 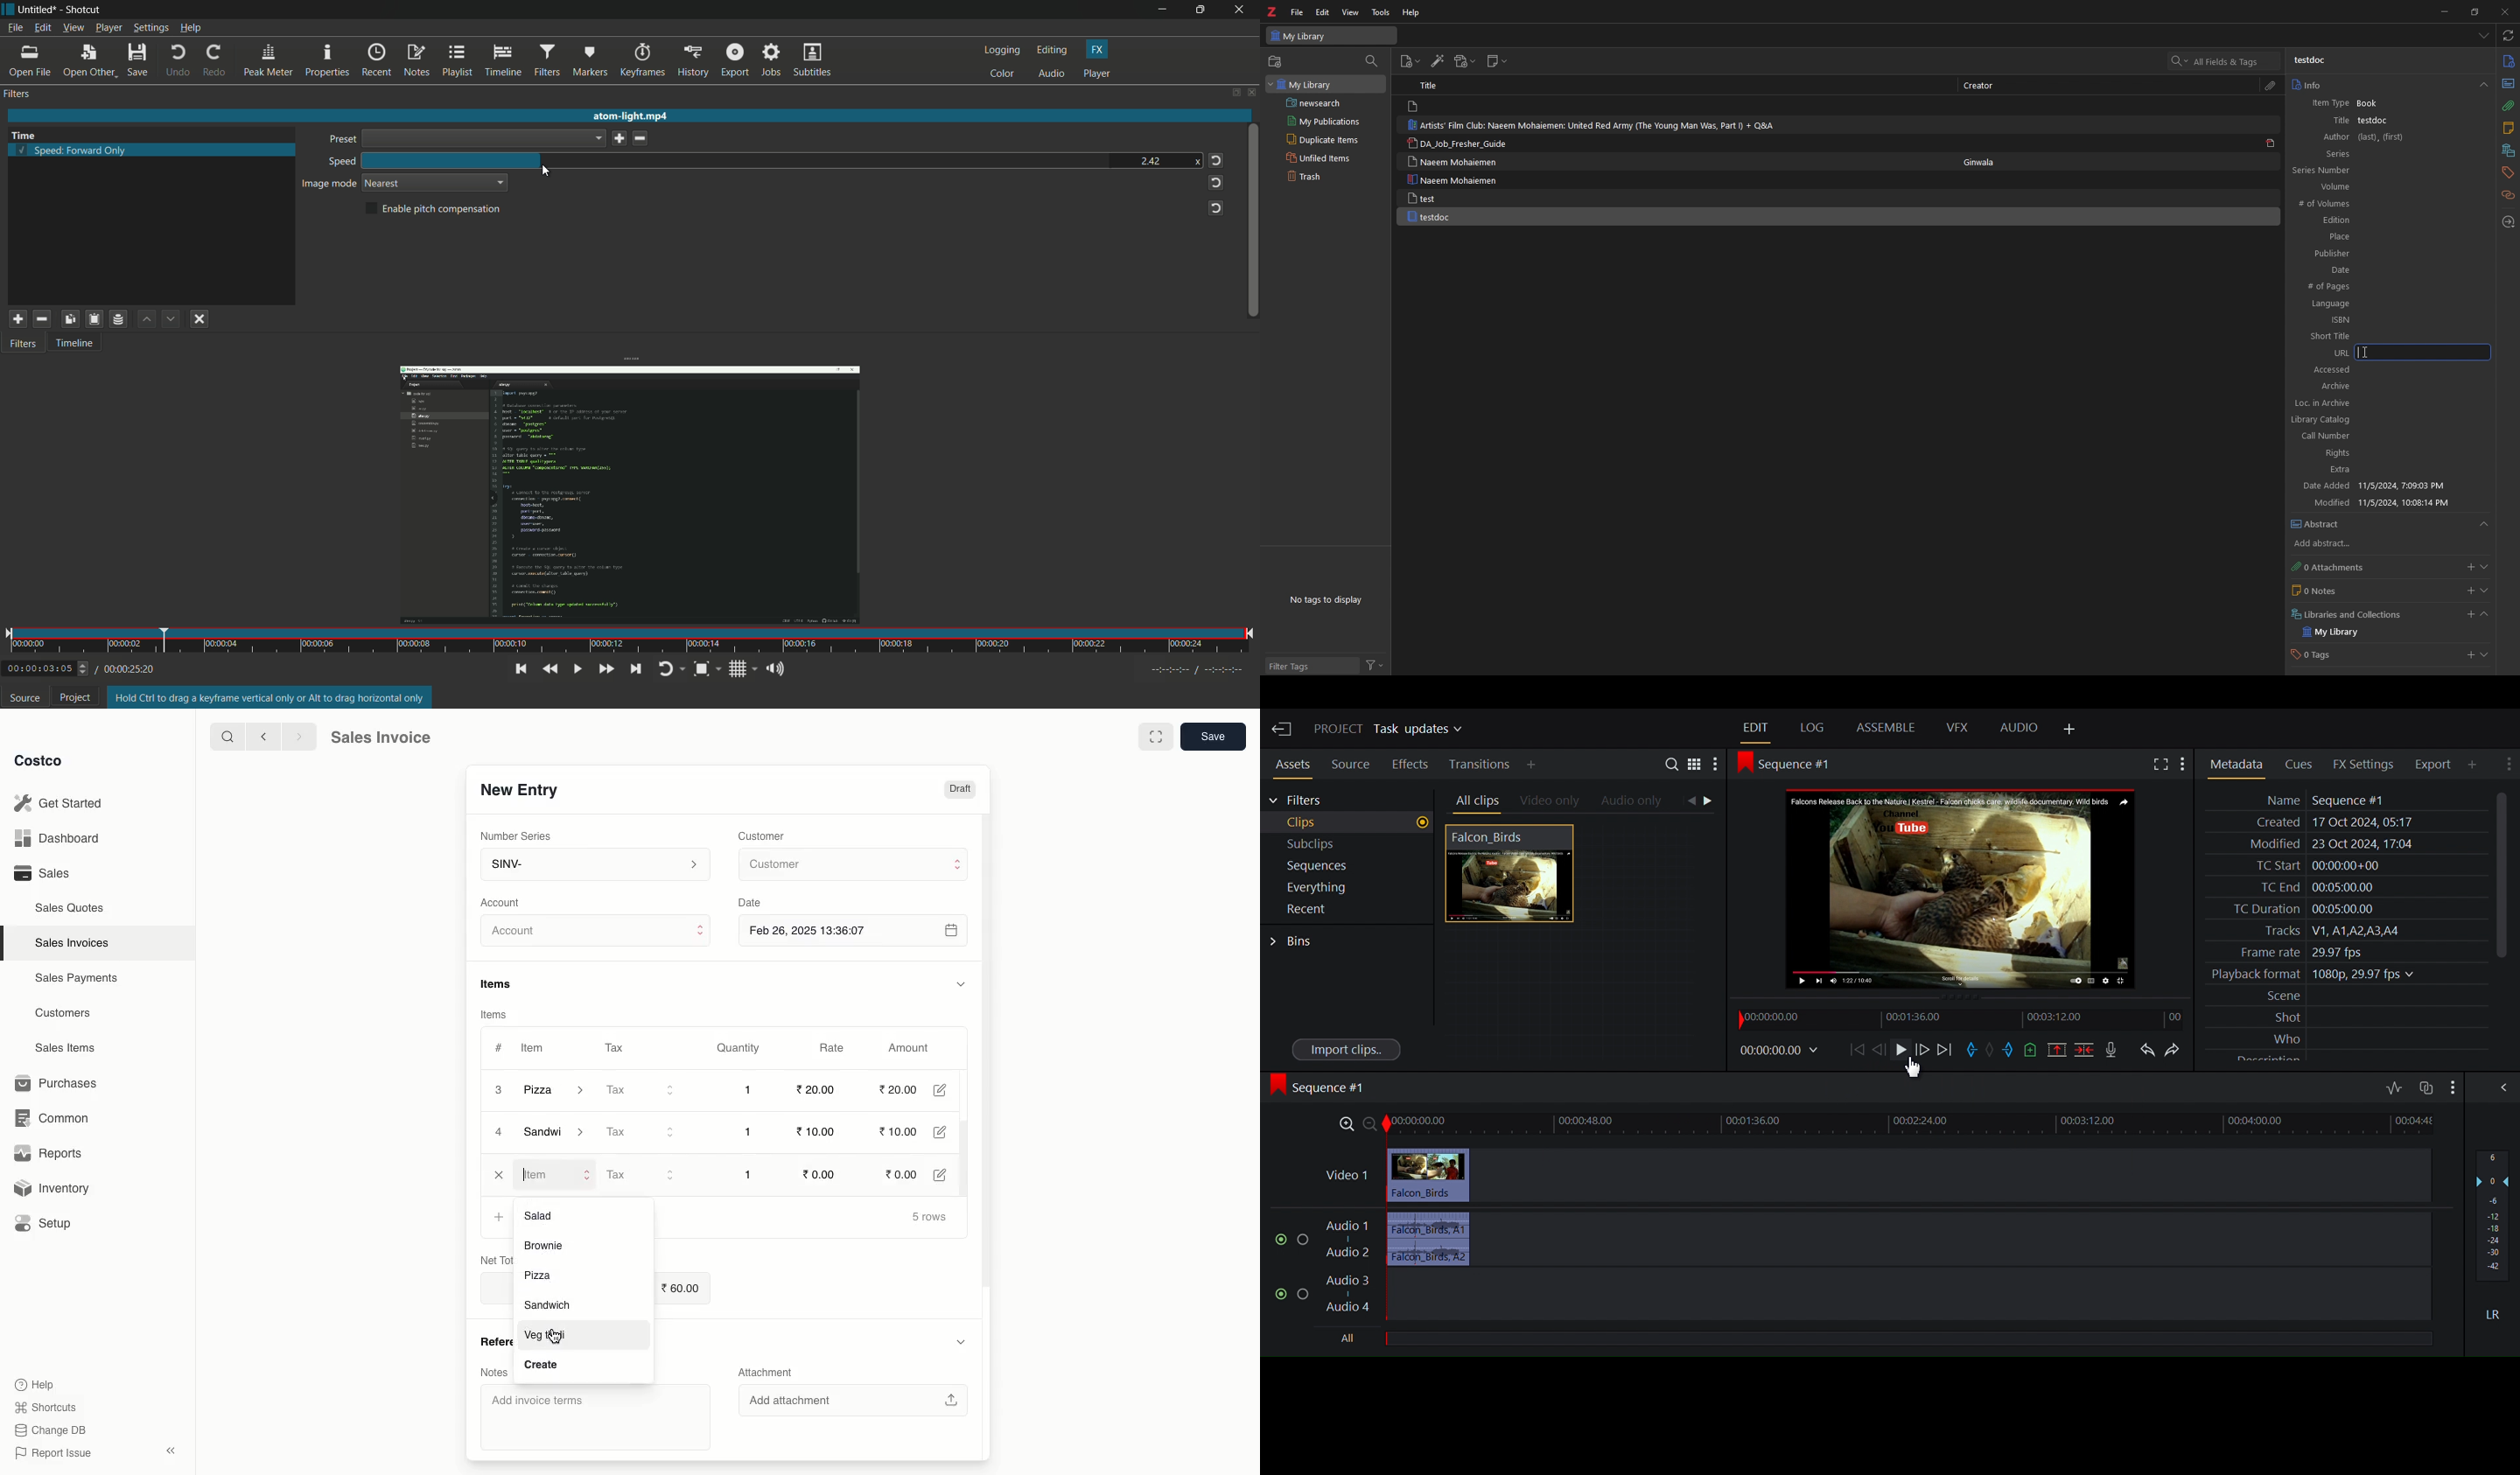 I want to click on edit, so click(x=1324, y=12).